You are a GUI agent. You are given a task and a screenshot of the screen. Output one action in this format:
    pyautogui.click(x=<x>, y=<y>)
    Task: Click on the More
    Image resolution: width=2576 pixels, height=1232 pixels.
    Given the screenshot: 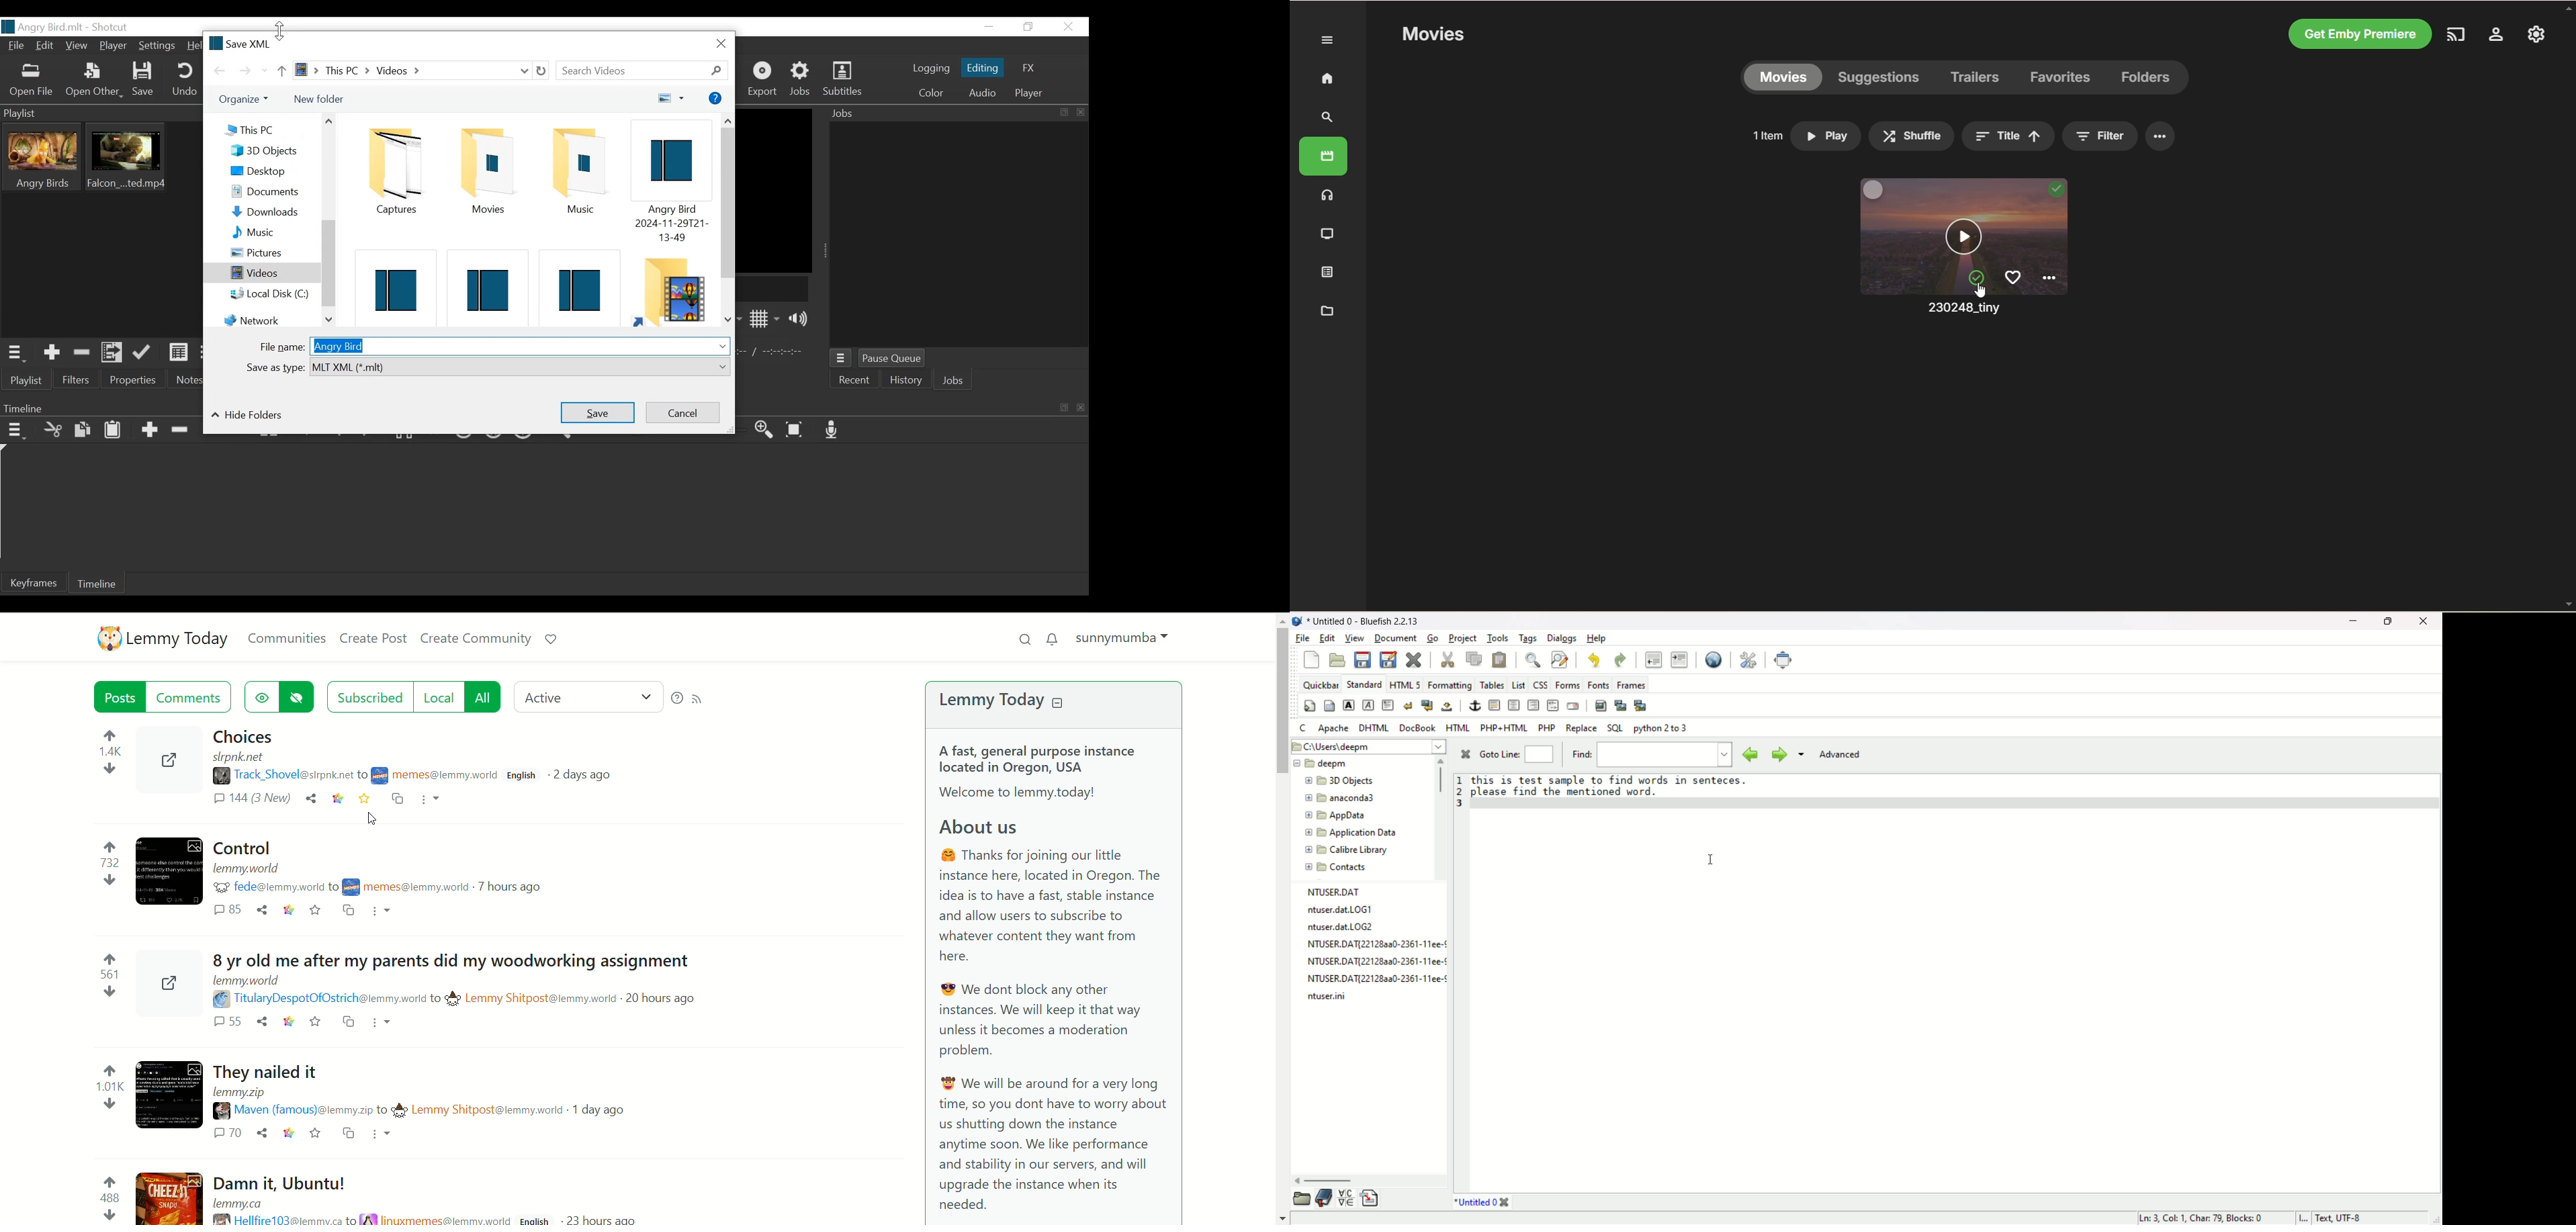 What is the action you would take?
    pyautogui.click(x=382, y=1023)
    